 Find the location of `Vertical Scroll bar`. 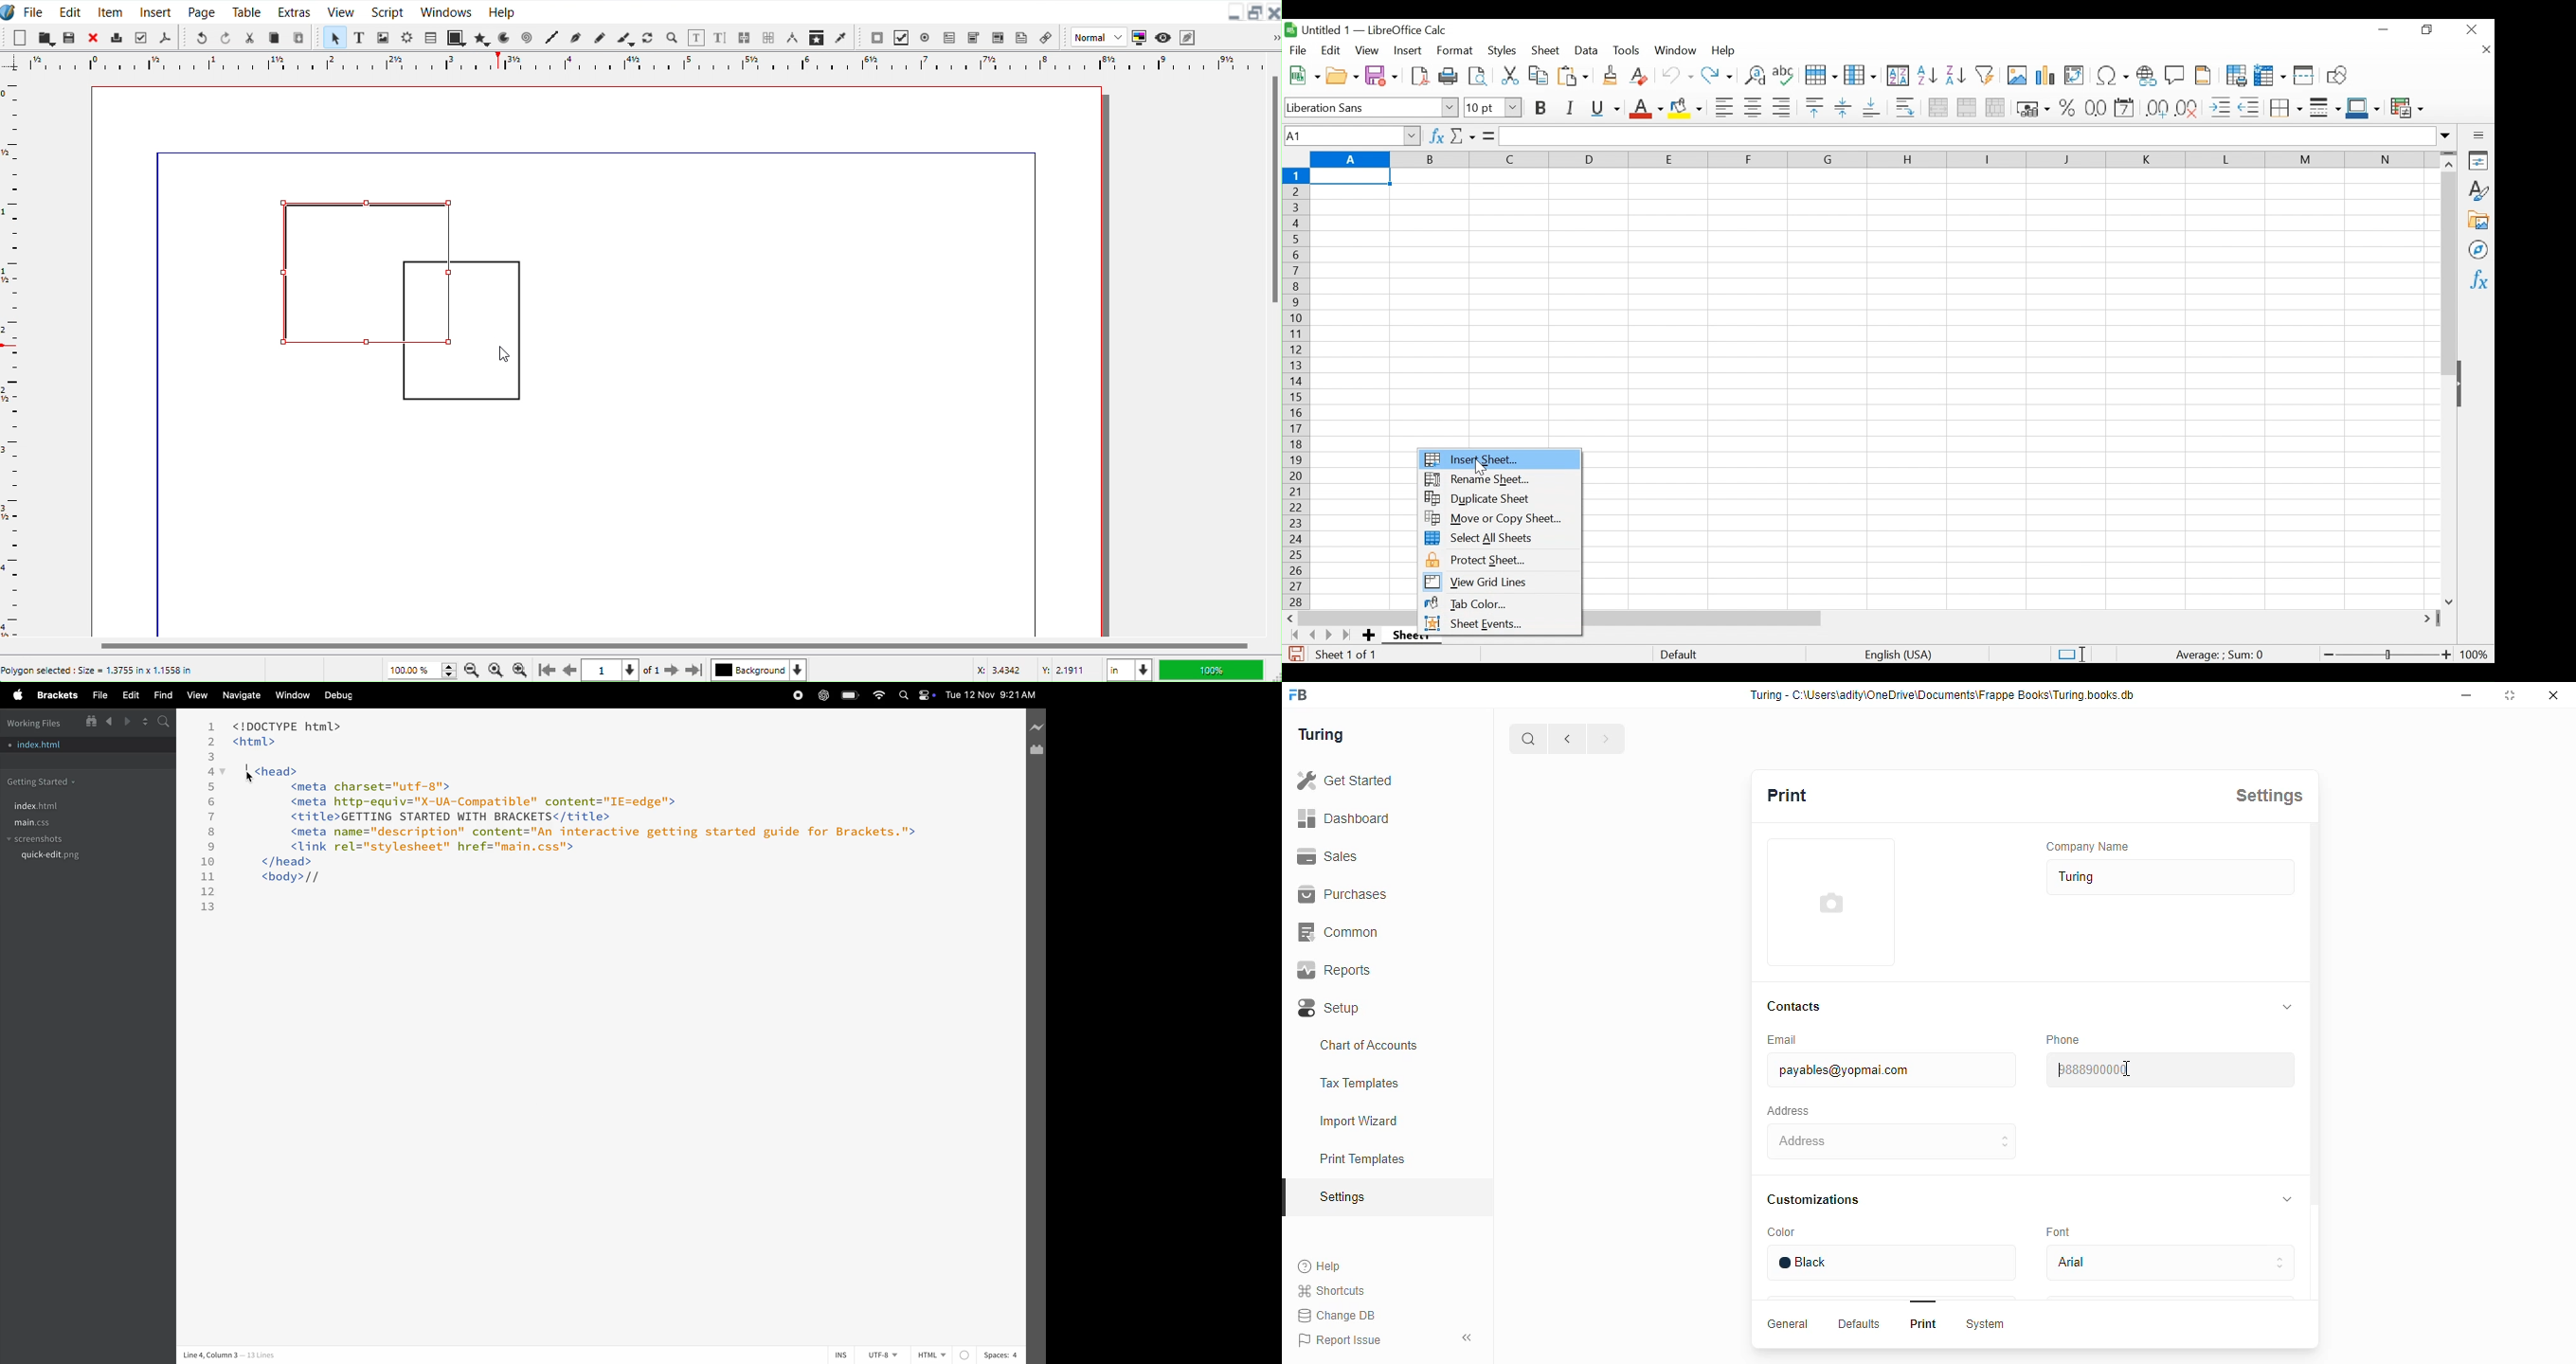

Vertical Scroll bar is located at coordinates (2448, 275).